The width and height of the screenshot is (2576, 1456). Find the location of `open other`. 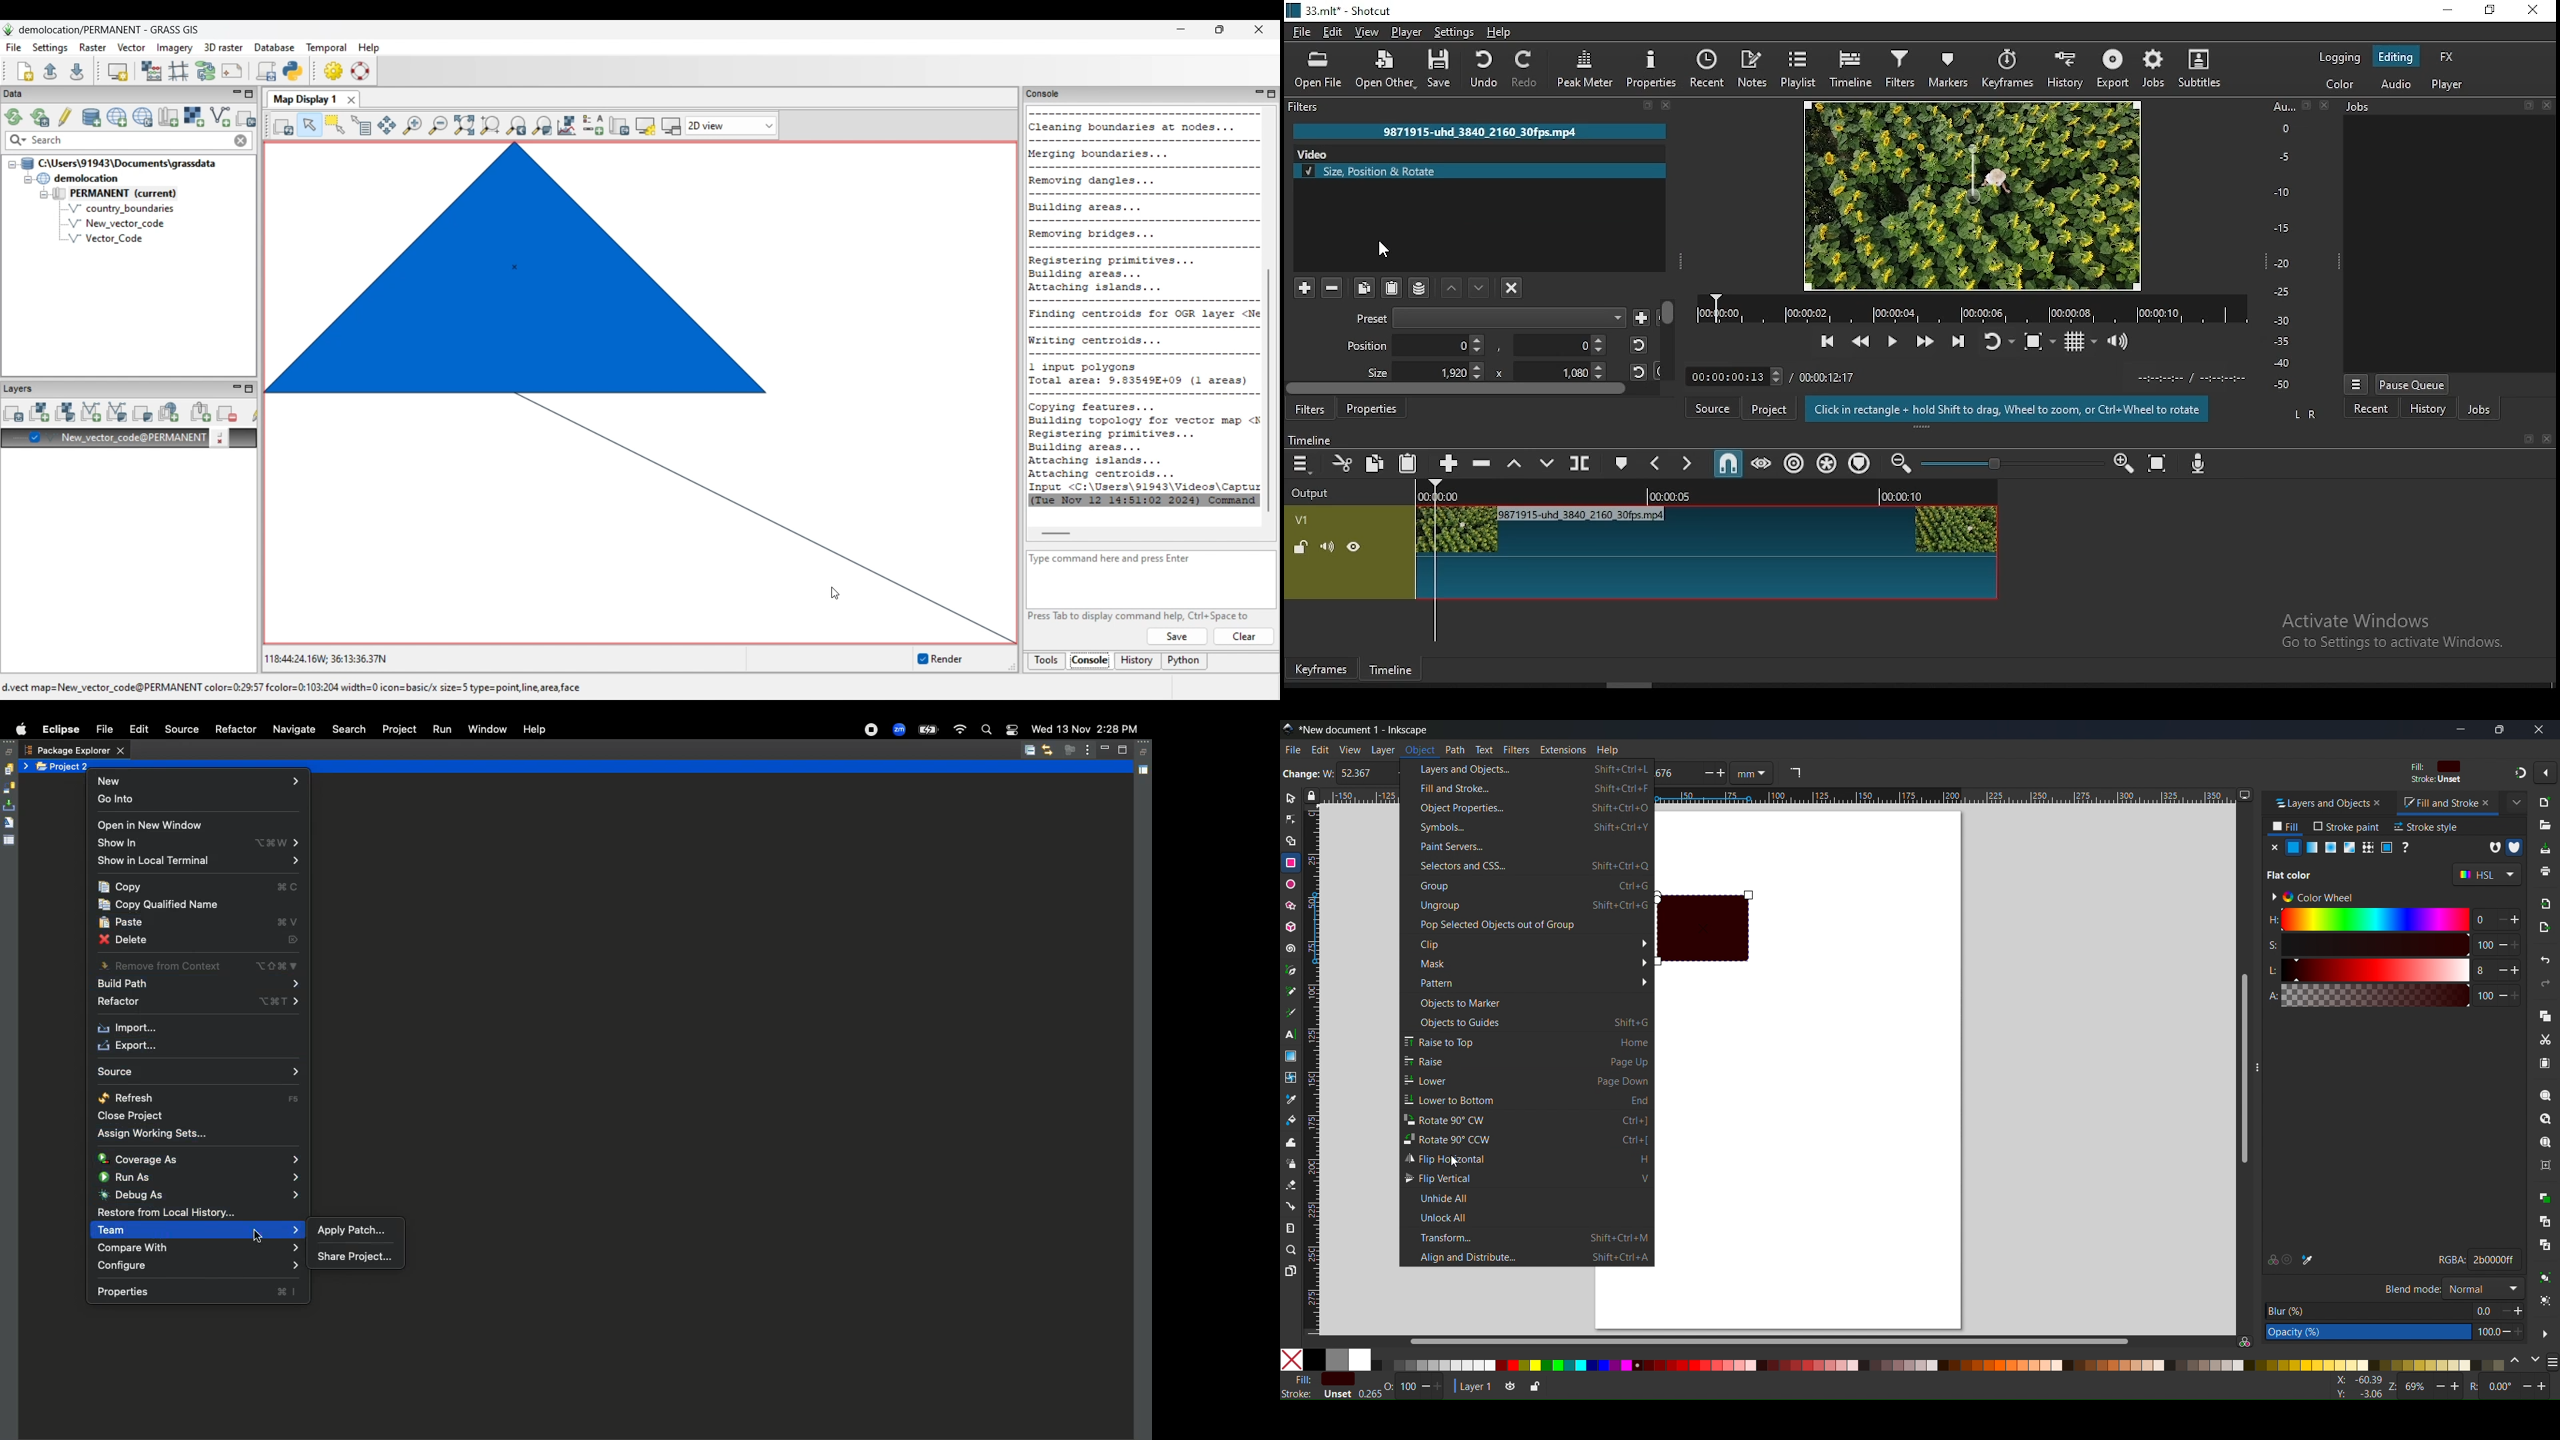

open other is located at coordinates (1383, 71).